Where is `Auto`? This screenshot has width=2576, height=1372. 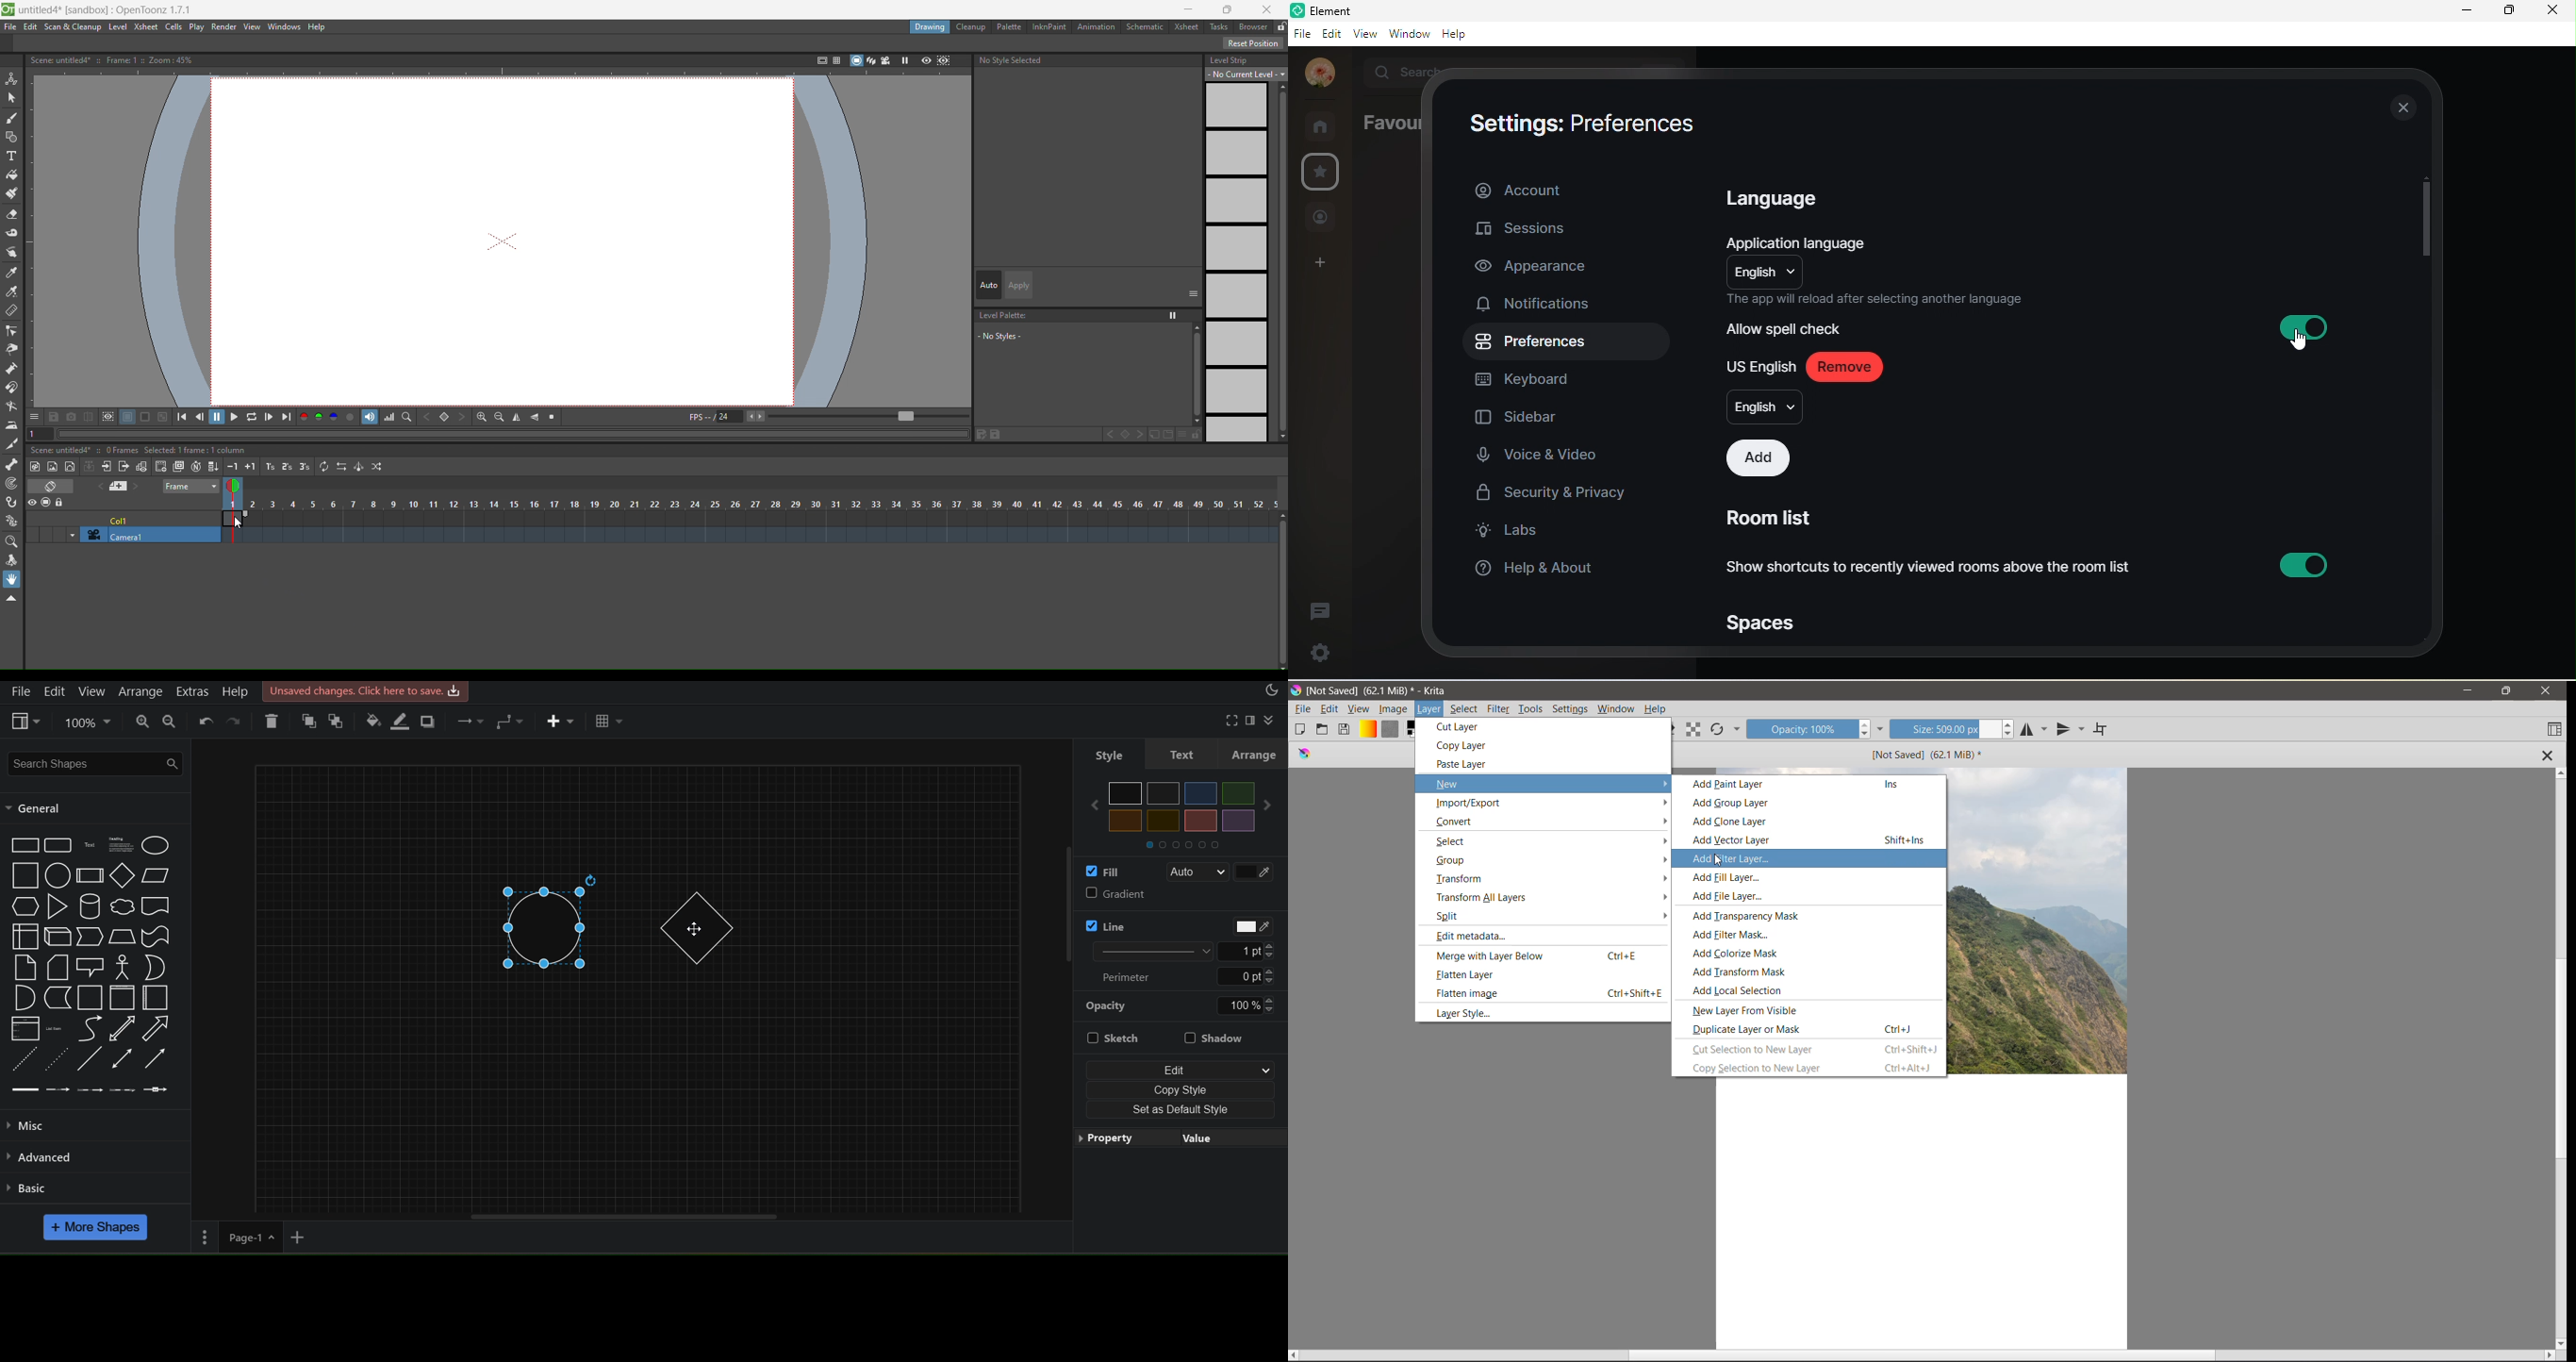 Auto is located at coordinates (1191, 870).